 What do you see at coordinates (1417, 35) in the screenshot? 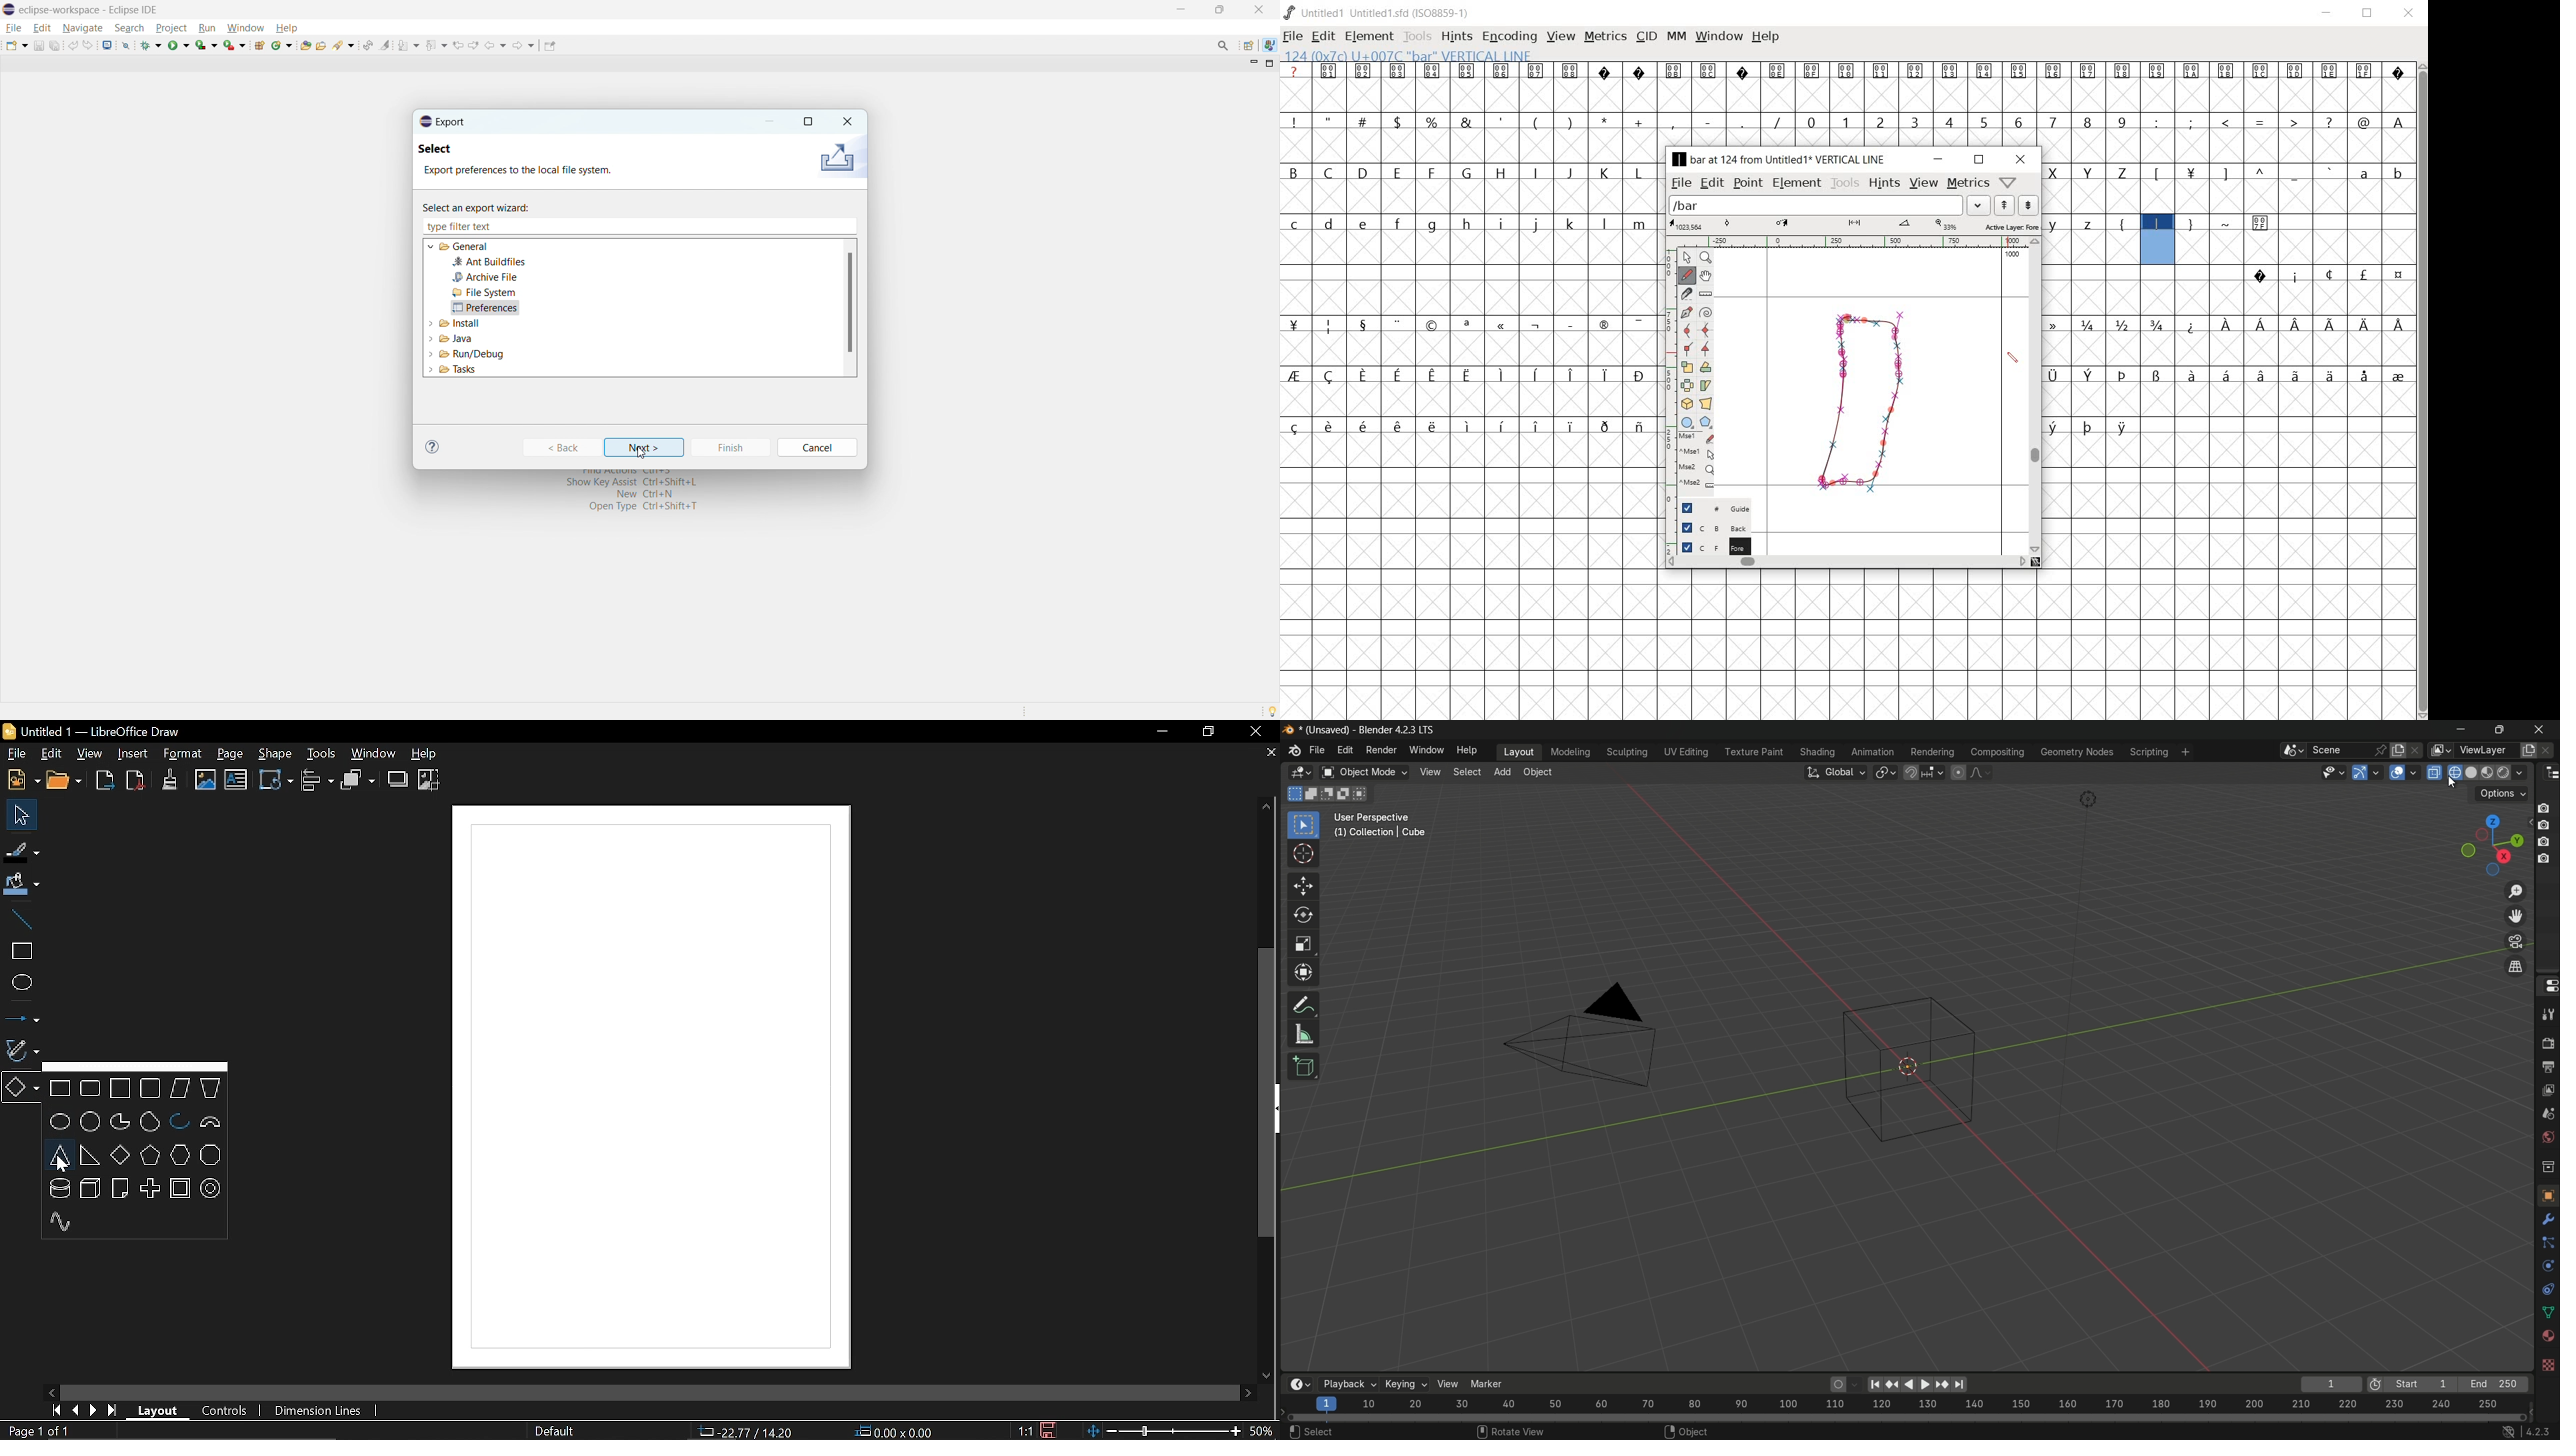
I see `tools` at bounding box center [1417, 35].